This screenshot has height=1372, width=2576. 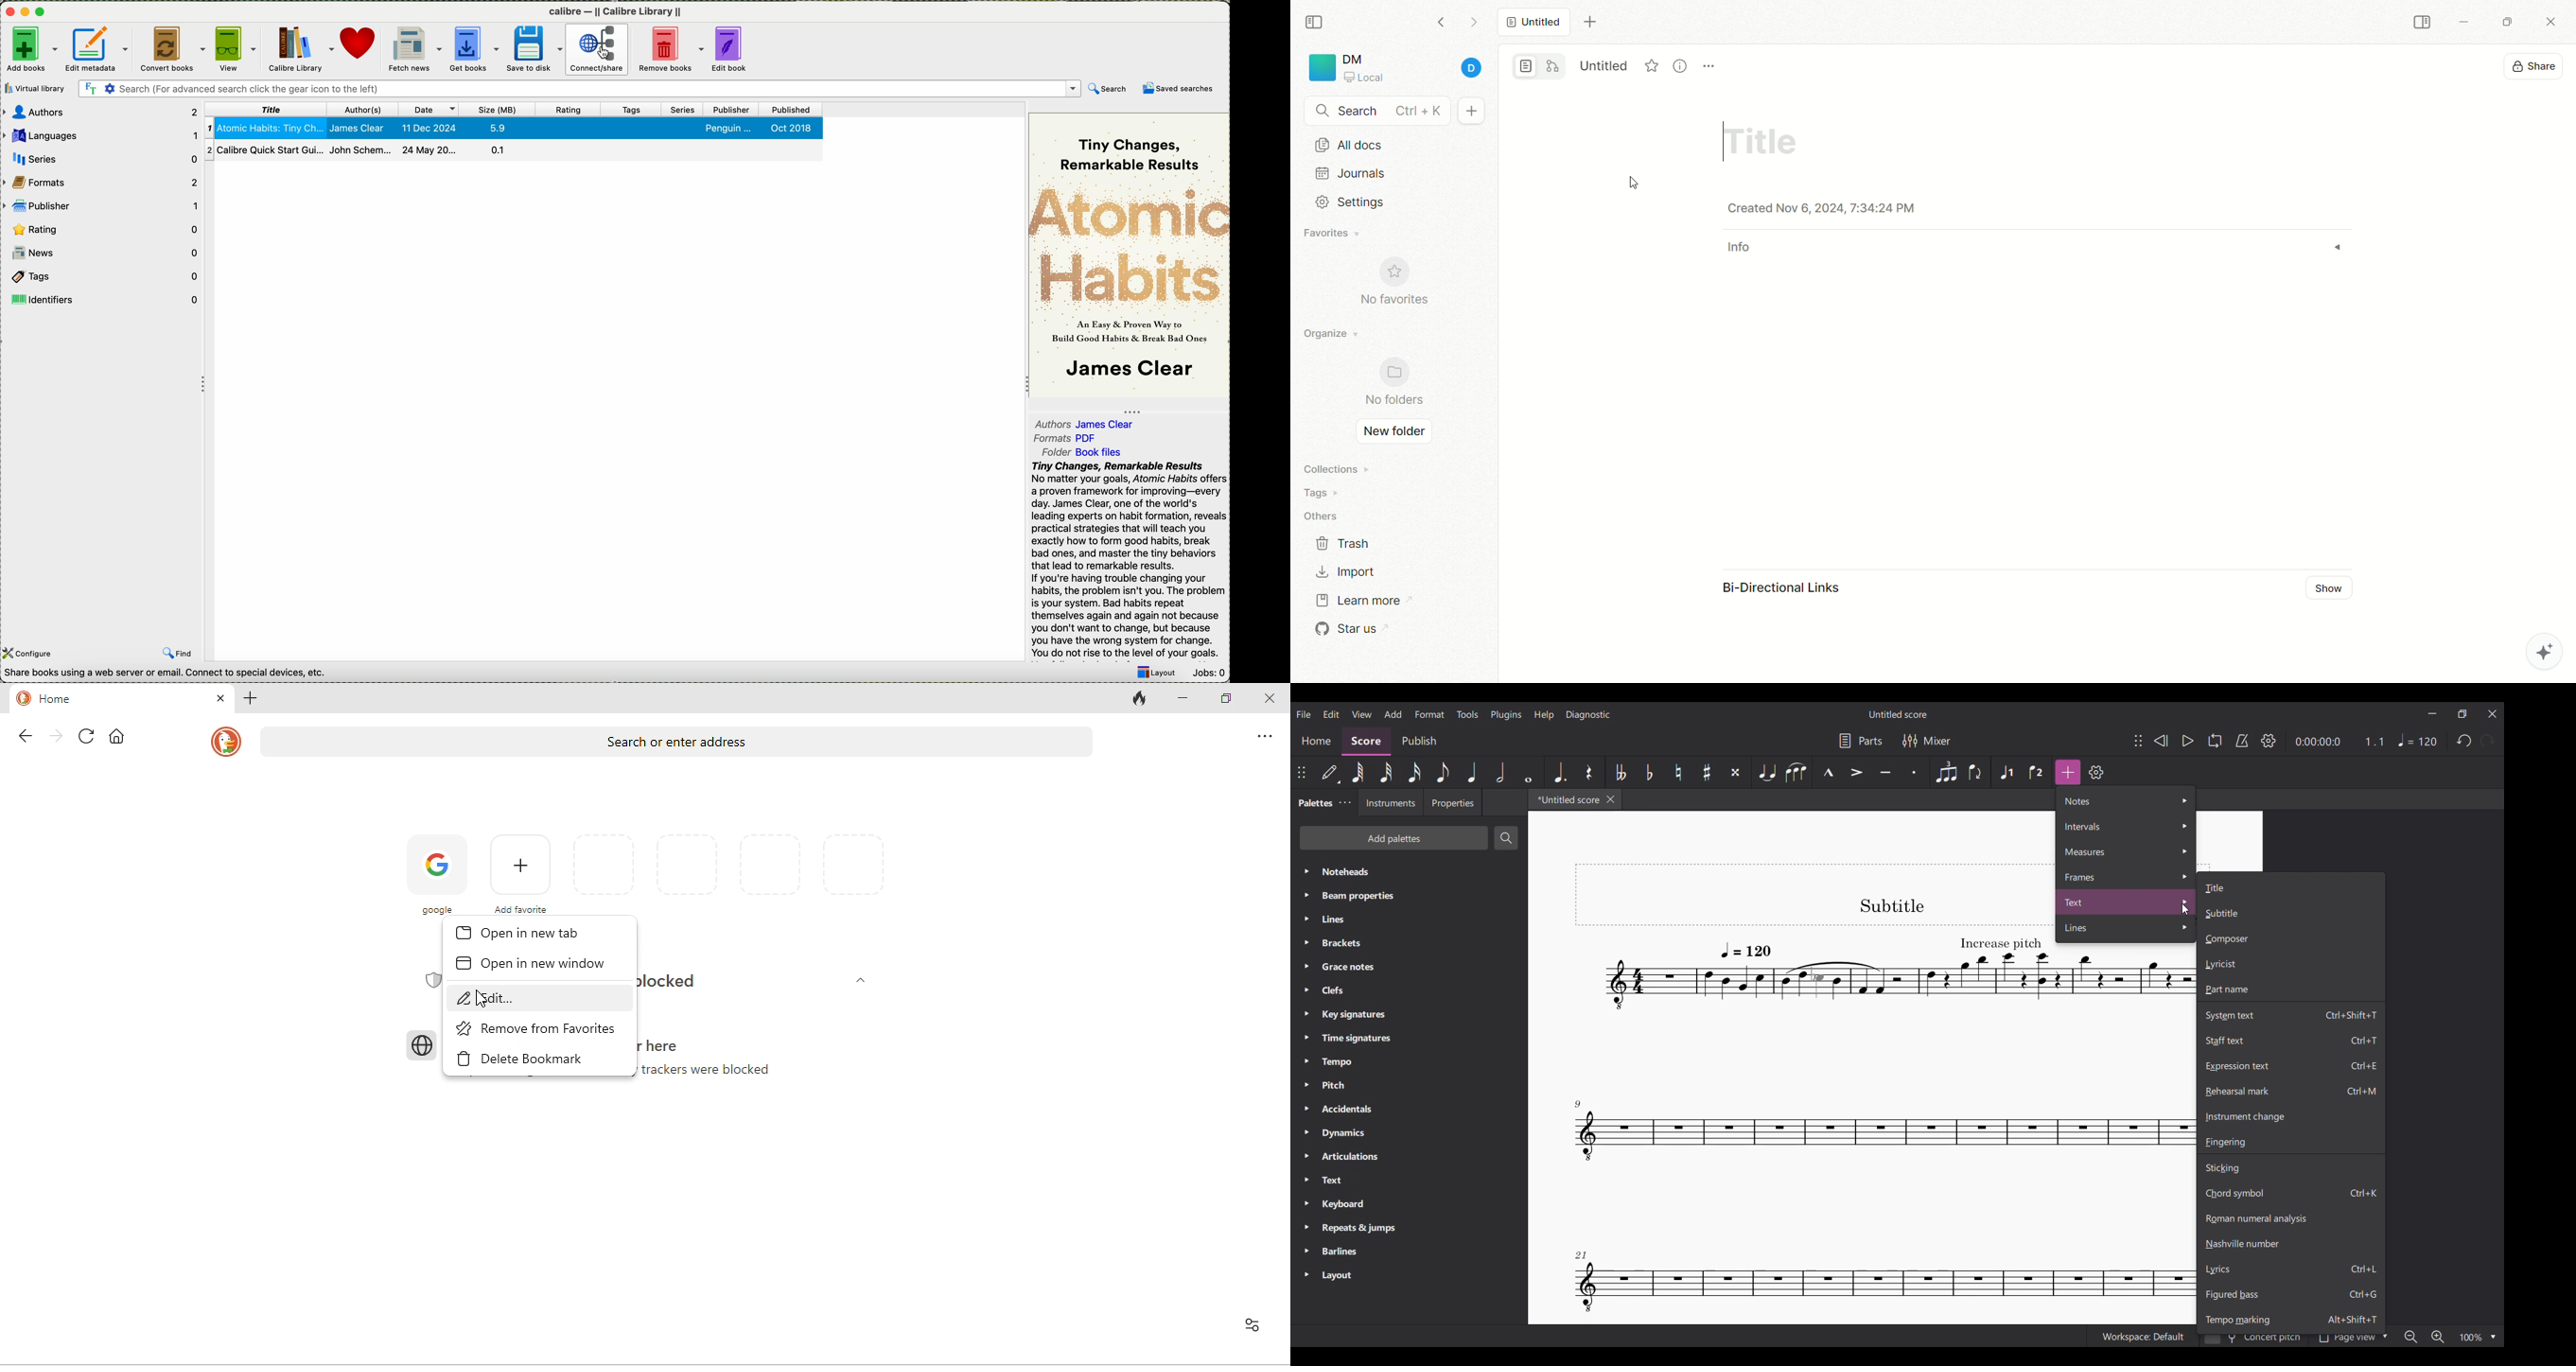 I want to click on *Untitled score - current tab, so click(x=1565, y=799).